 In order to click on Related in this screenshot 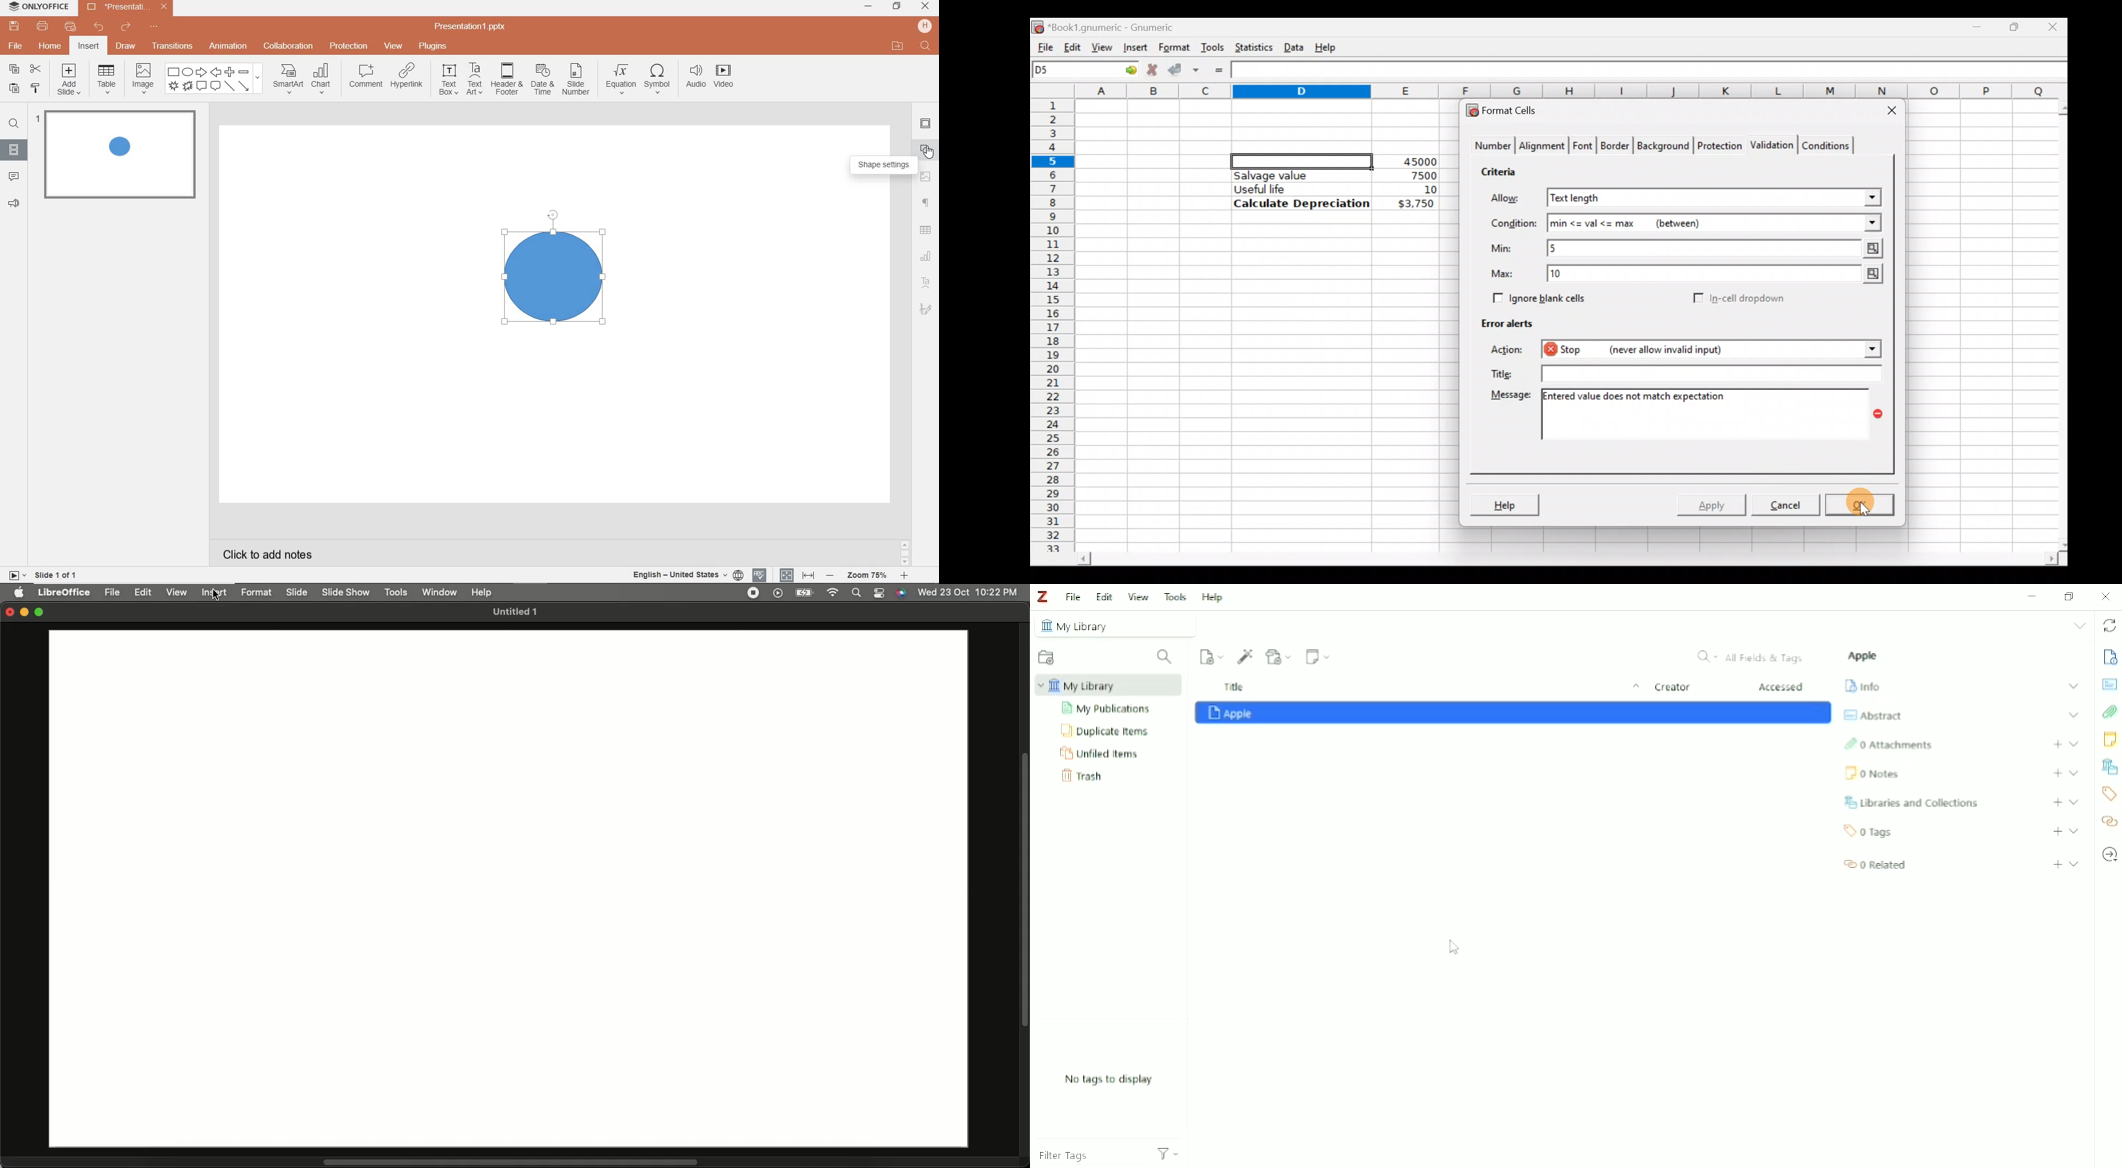, I will do `click(1875, 865)`.